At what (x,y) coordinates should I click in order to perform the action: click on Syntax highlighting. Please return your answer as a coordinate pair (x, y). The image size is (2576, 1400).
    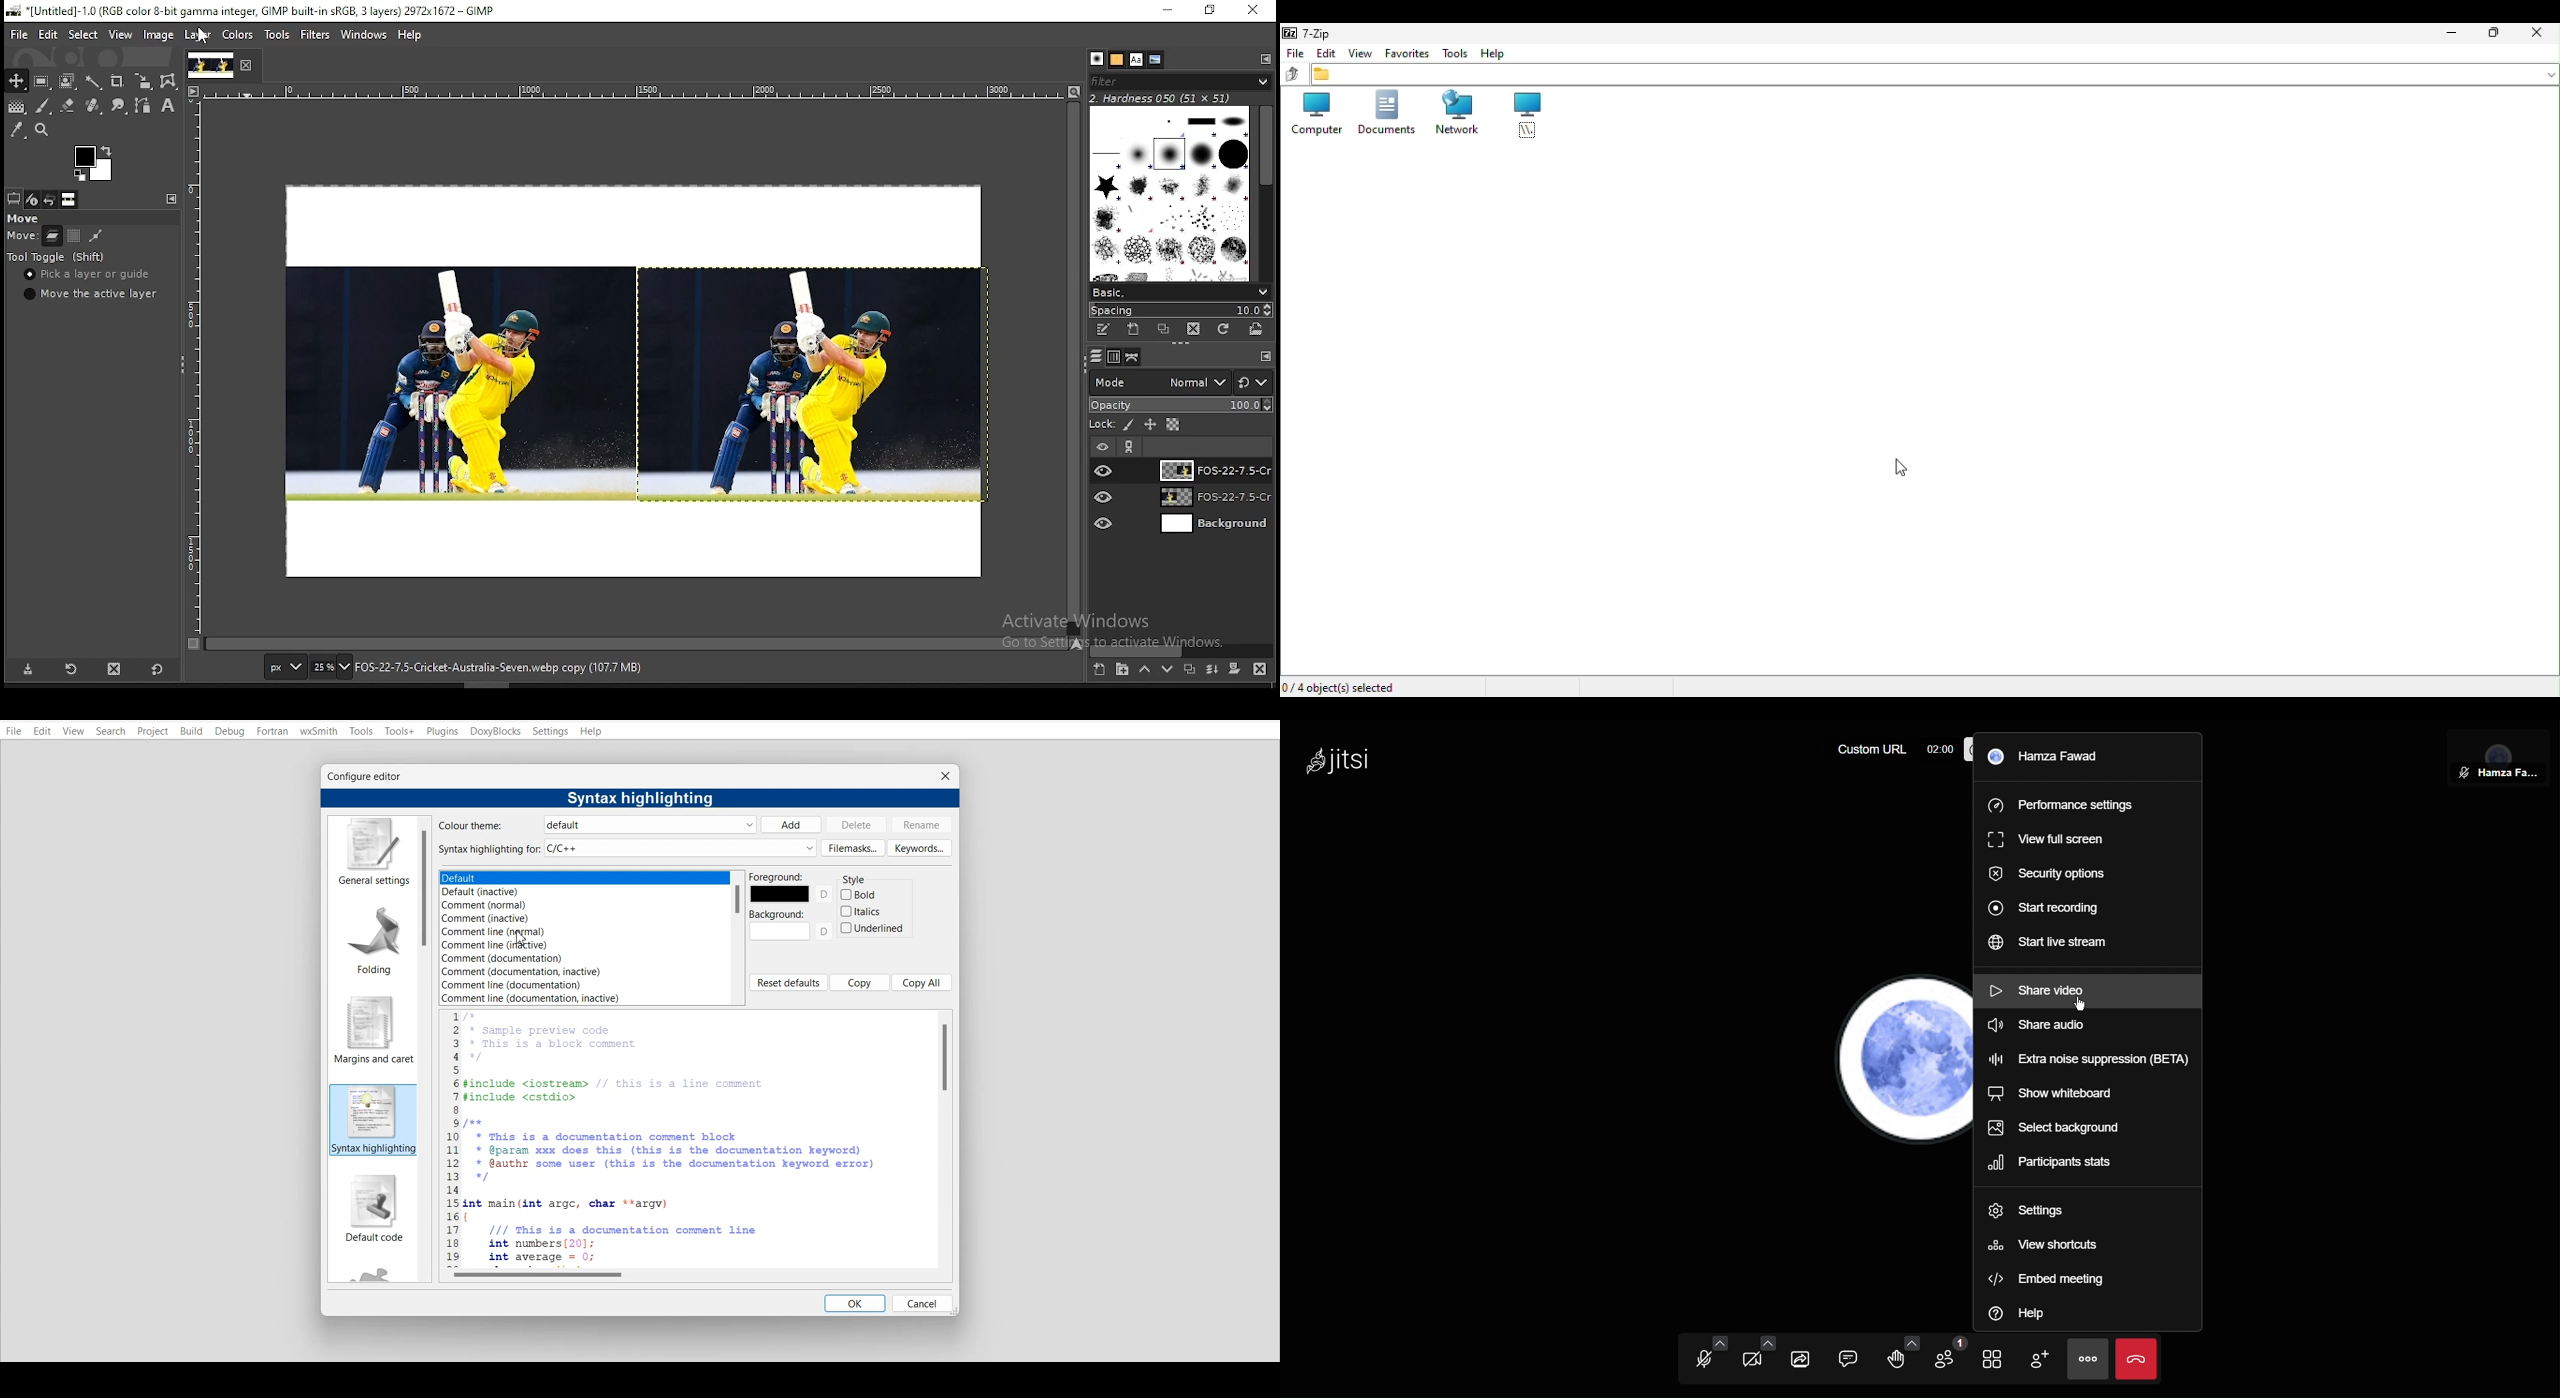
    Looking at the image, I should click on (634, 799).